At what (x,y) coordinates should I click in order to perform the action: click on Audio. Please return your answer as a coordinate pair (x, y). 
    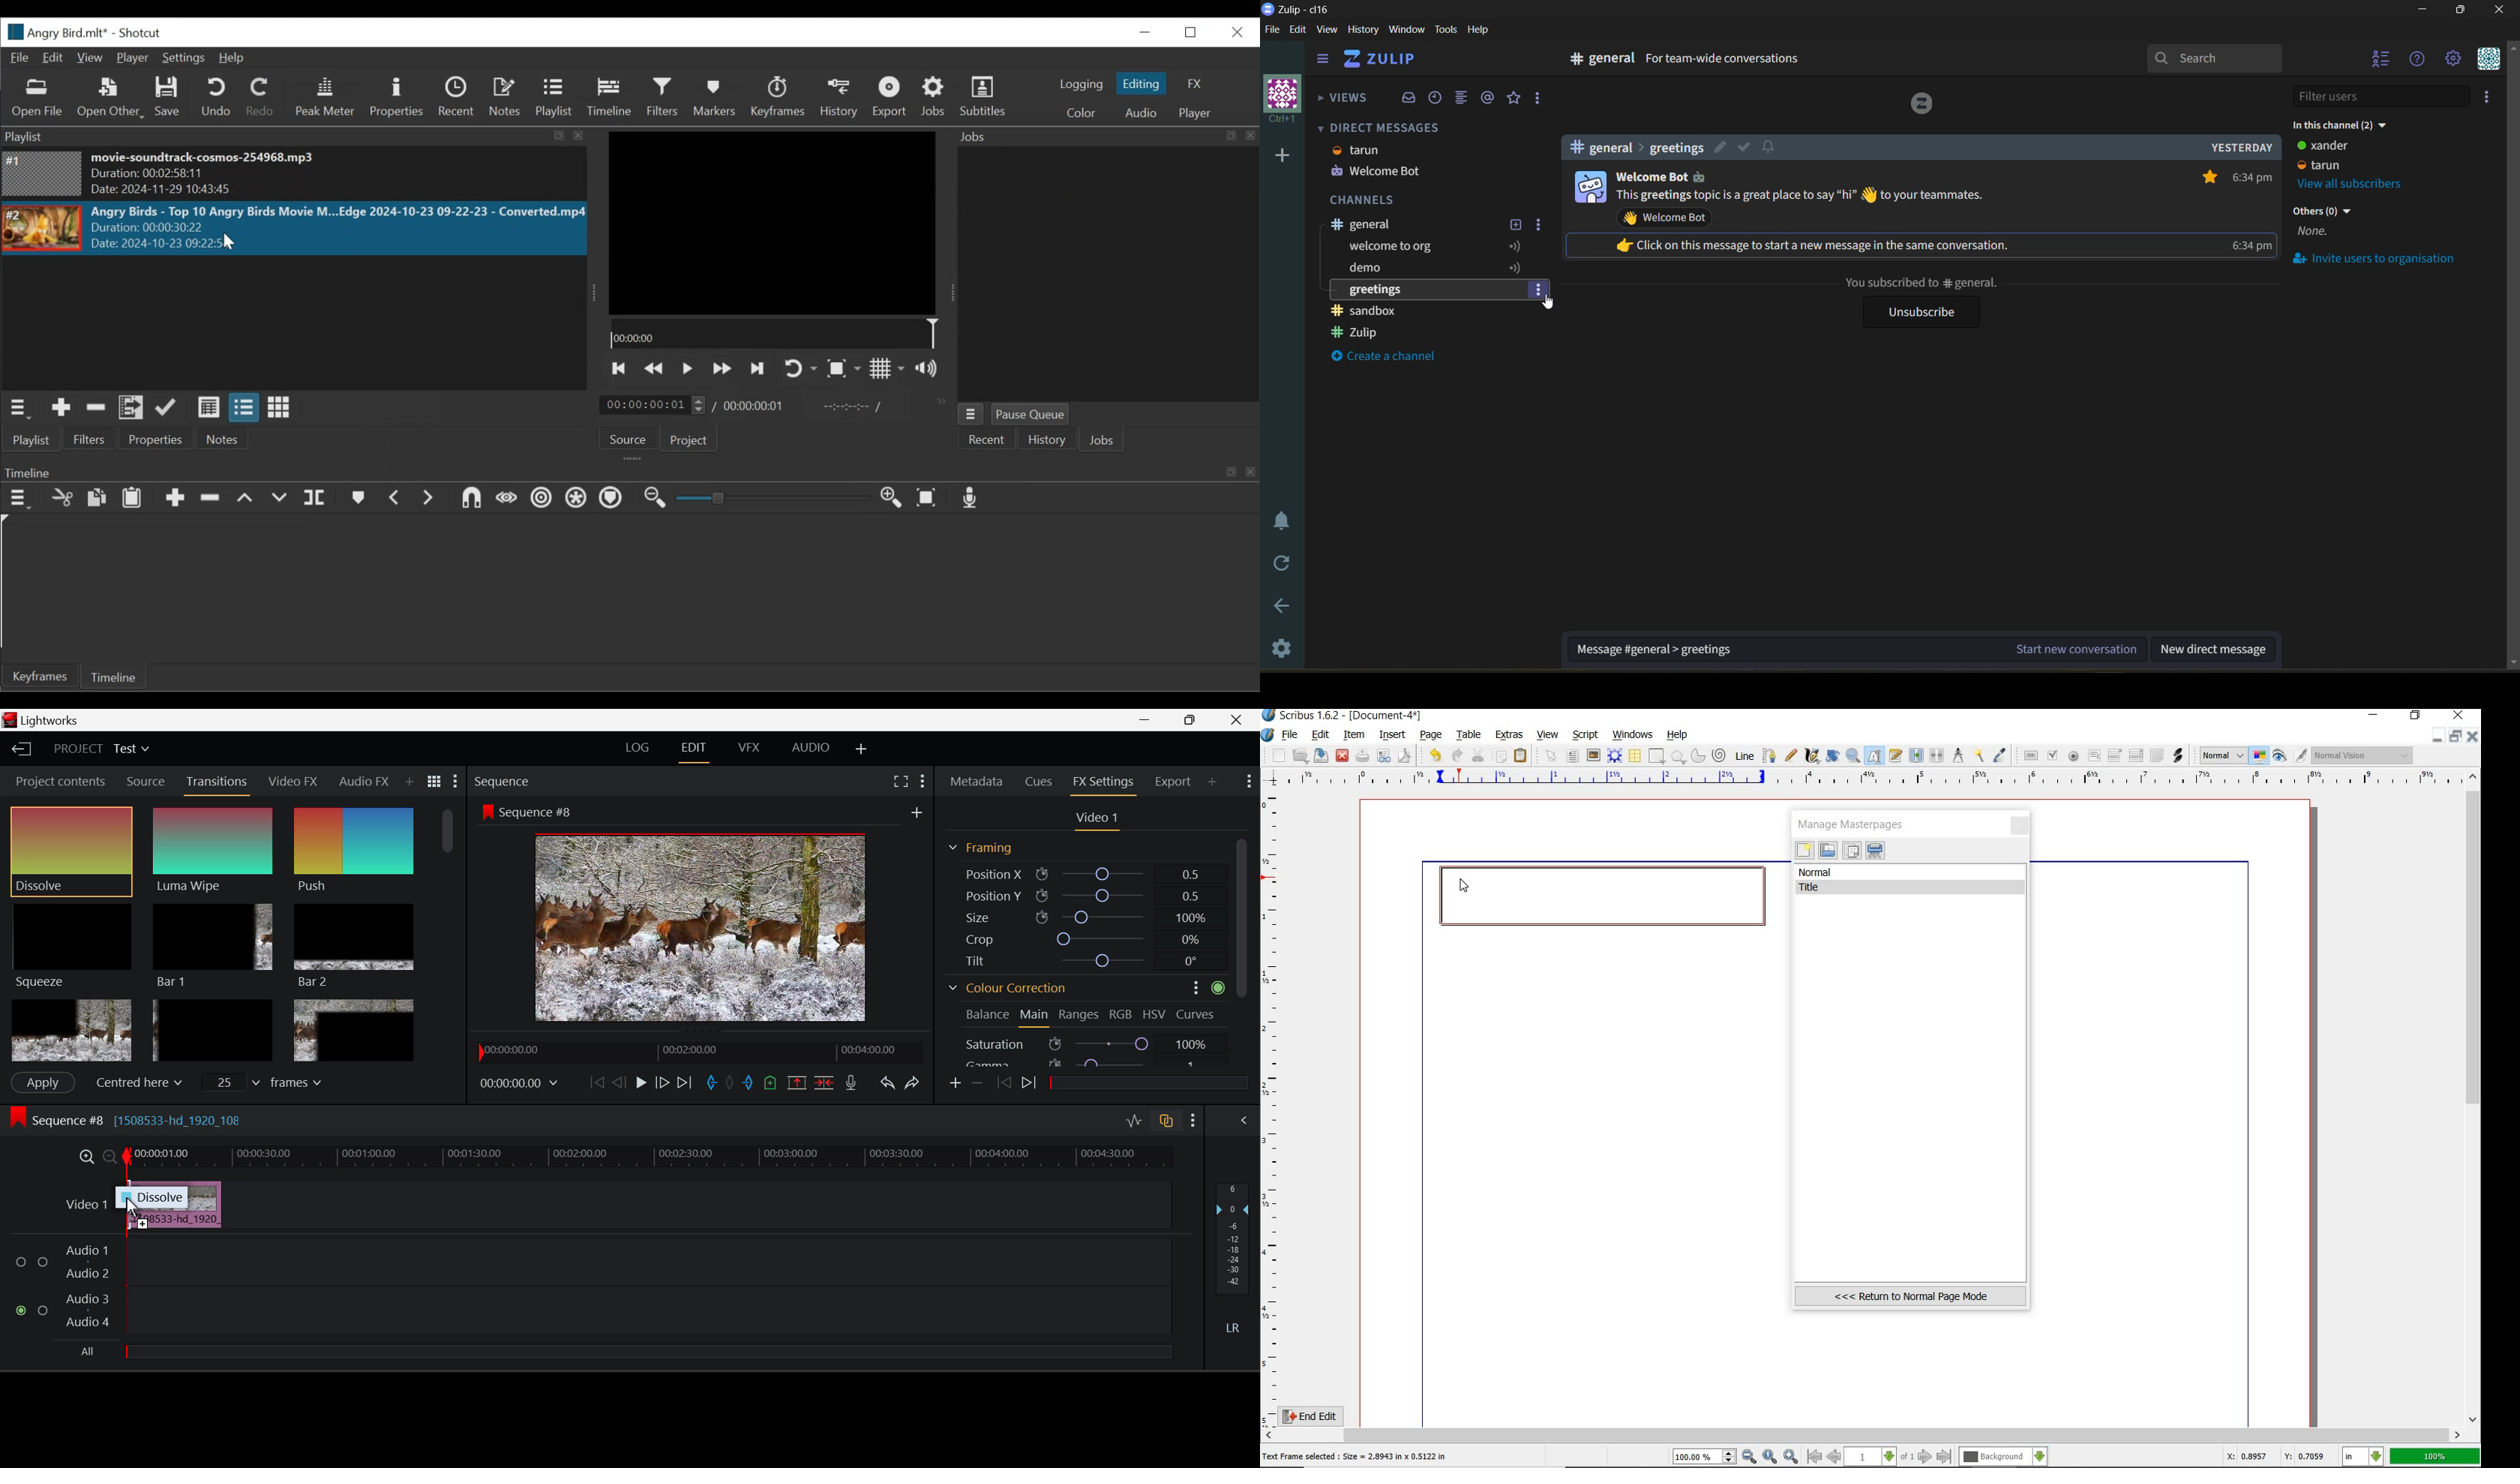
    Looking at the image, I should click on (1141, 112).